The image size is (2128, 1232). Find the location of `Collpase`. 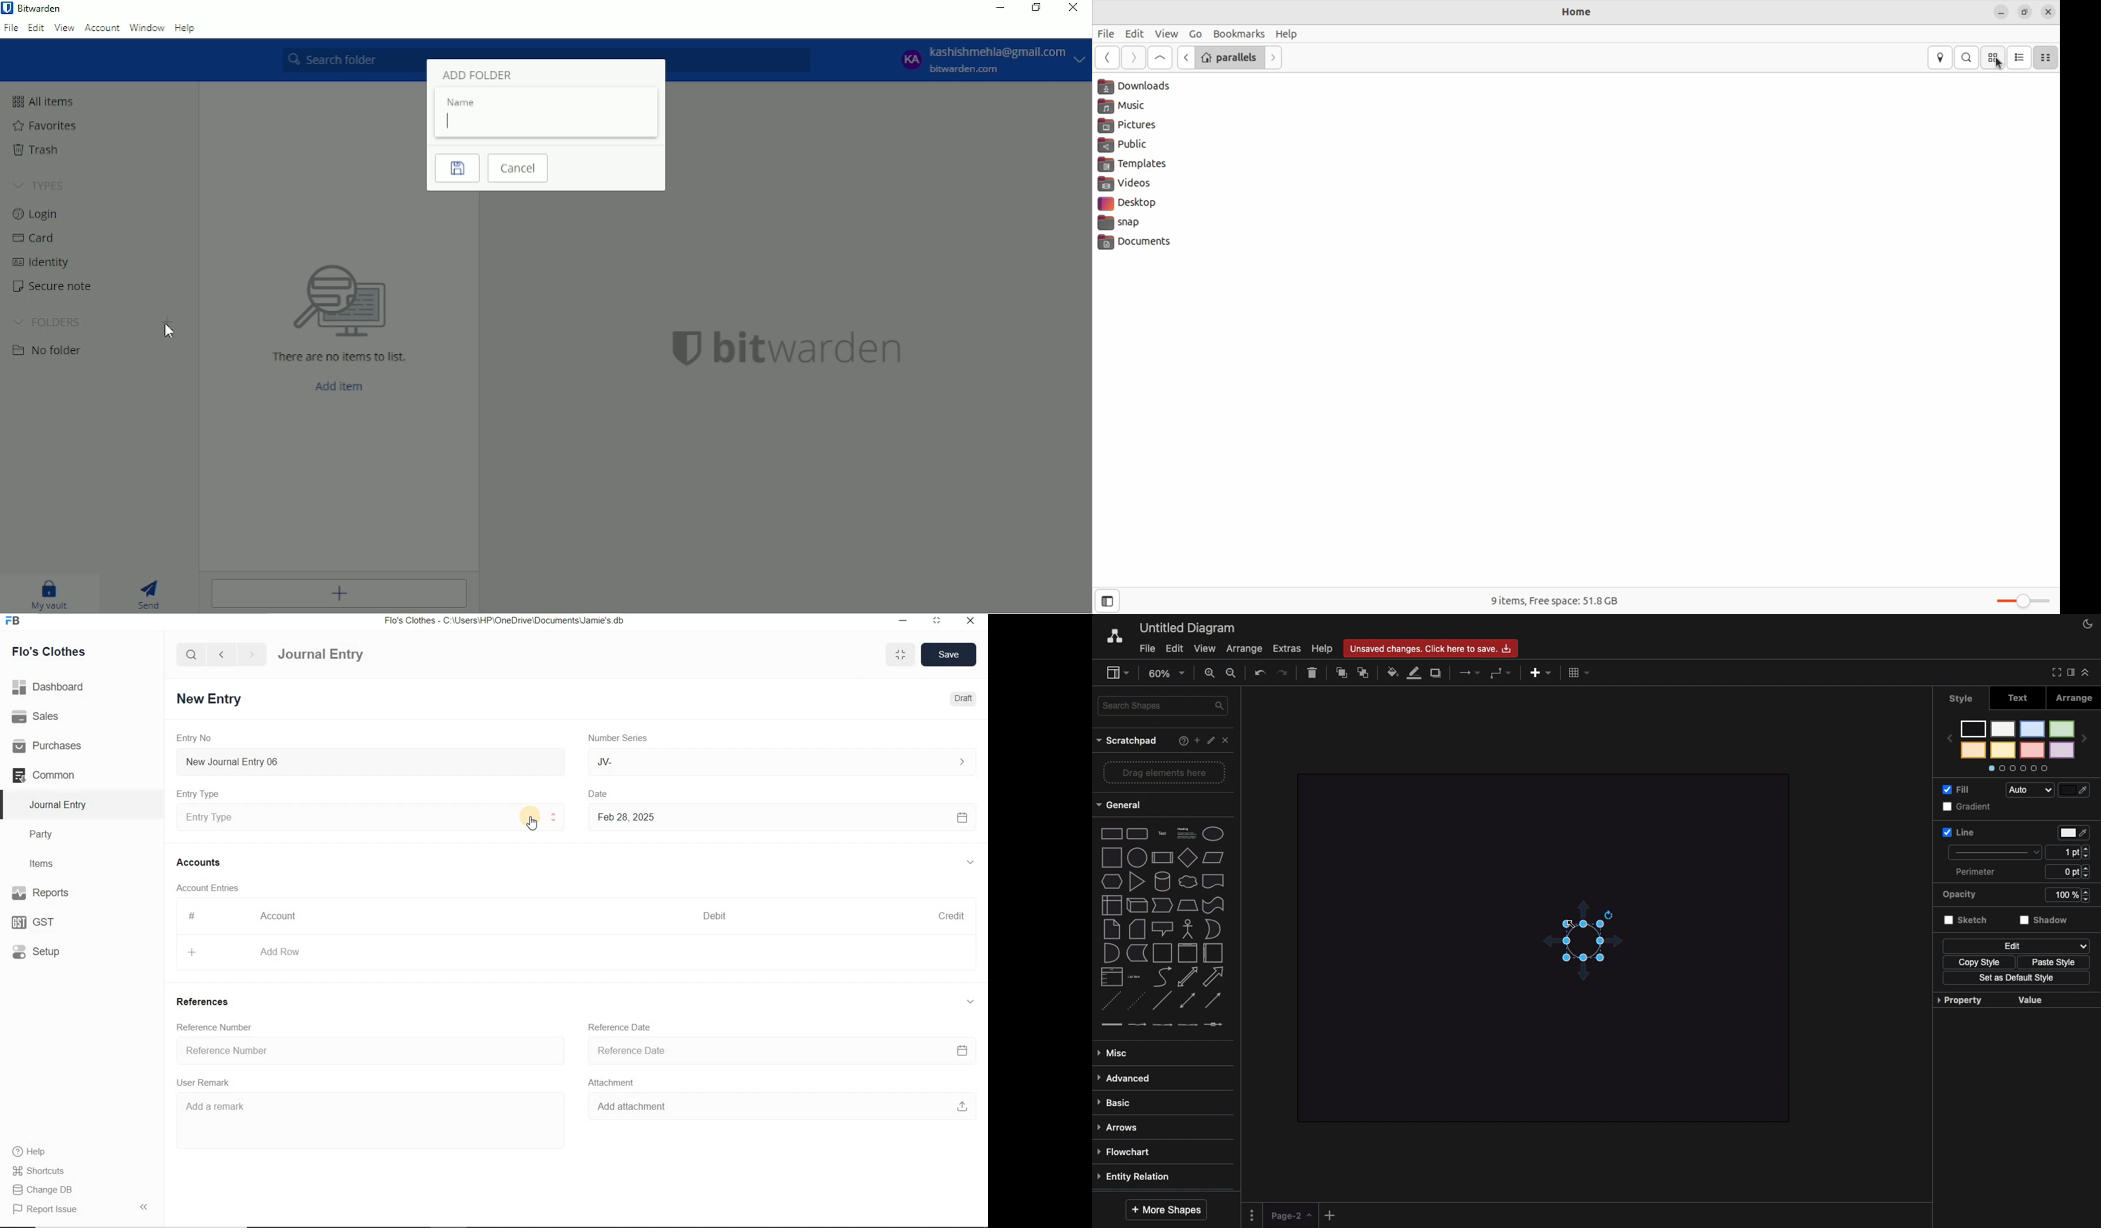

Collpase is located at coordinates (144, 1206).